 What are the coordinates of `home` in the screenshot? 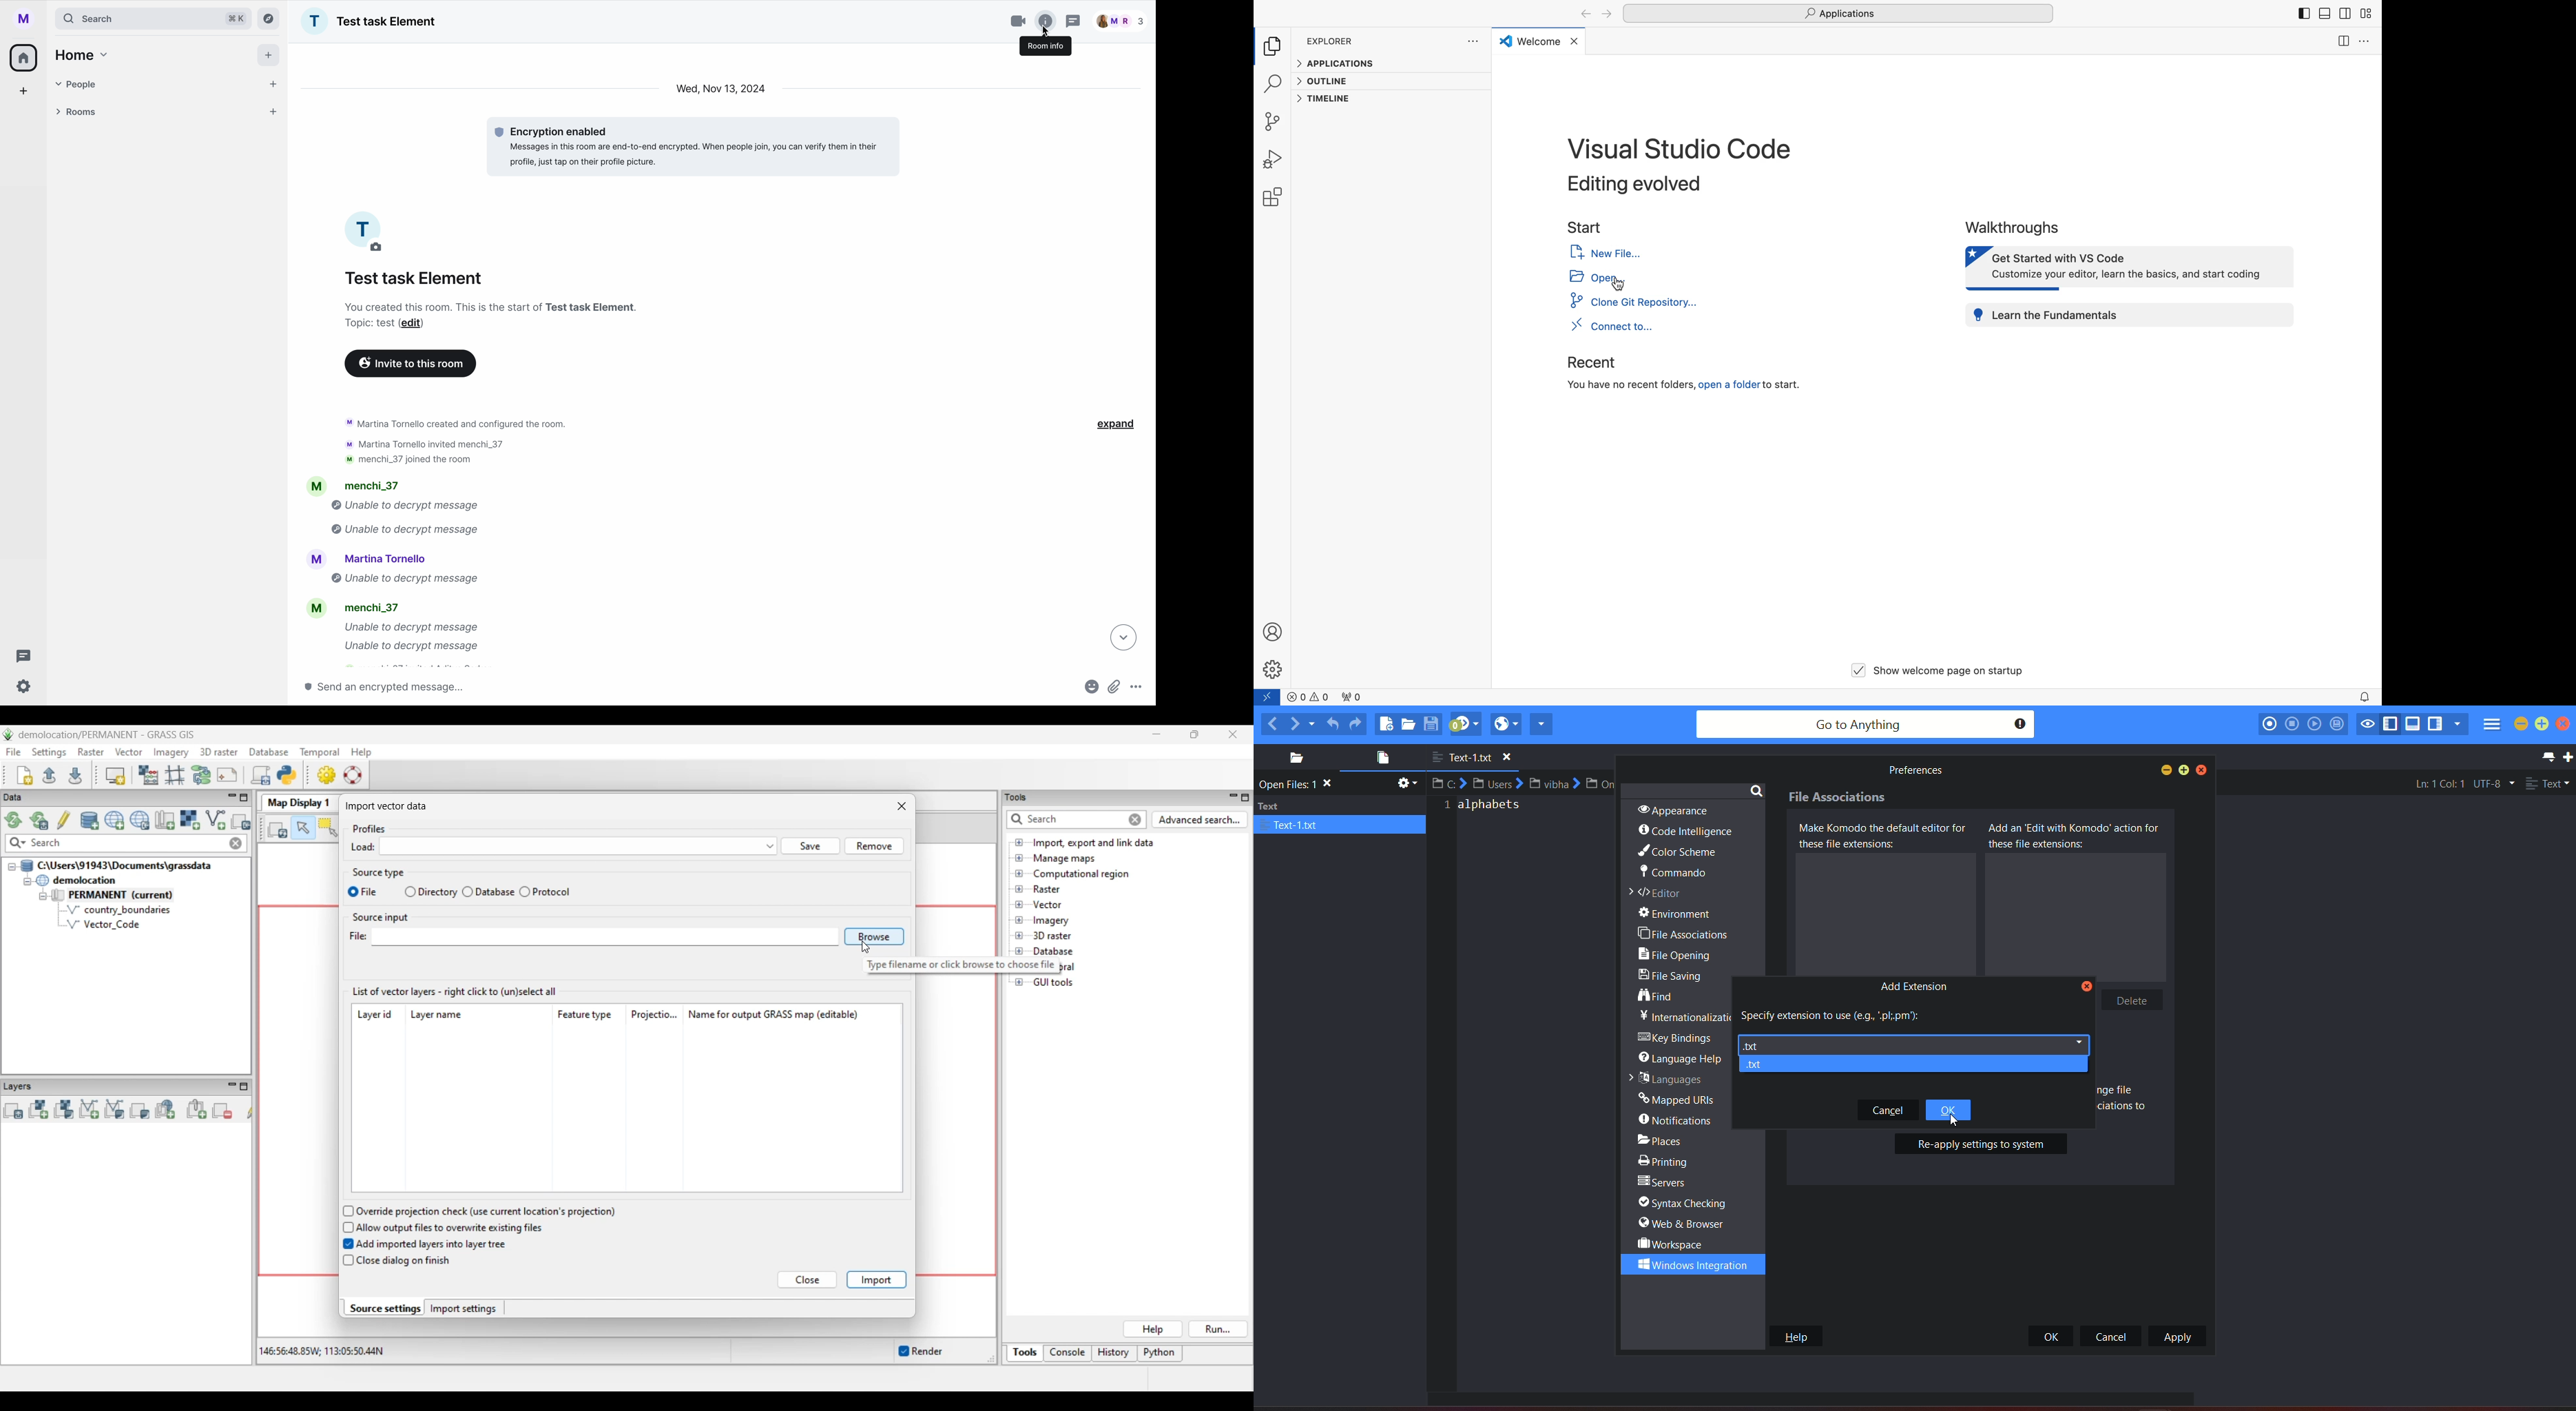 It's located at (84, 55).